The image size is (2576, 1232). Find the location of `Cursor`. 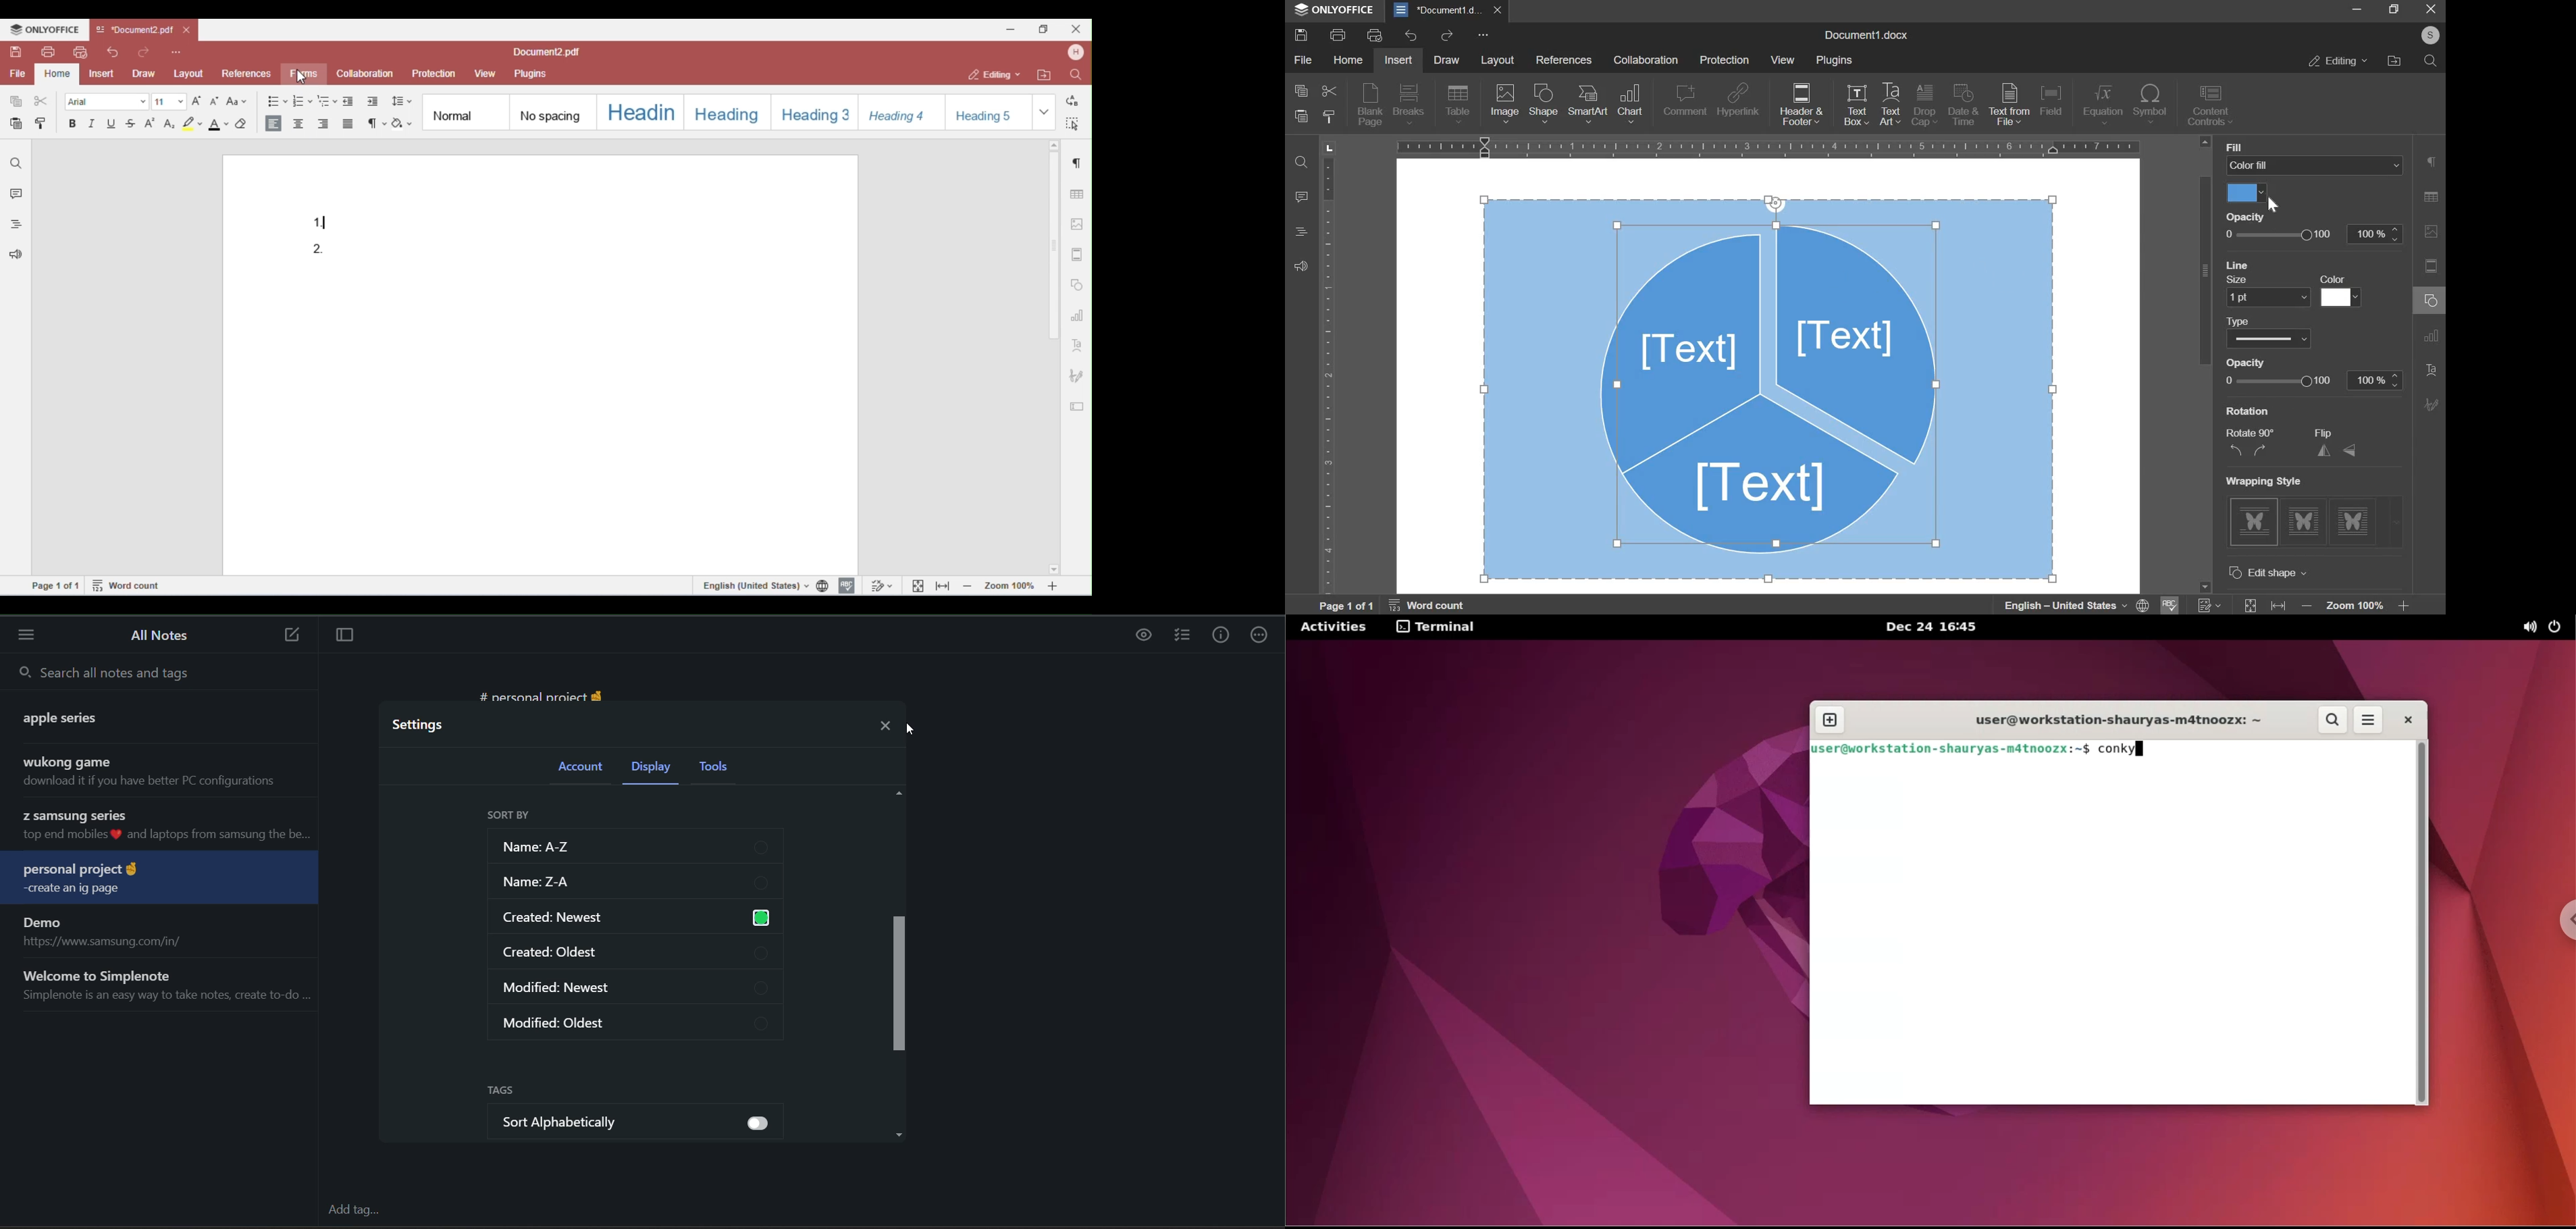

Cursor is located at coordinates (2262, 205).